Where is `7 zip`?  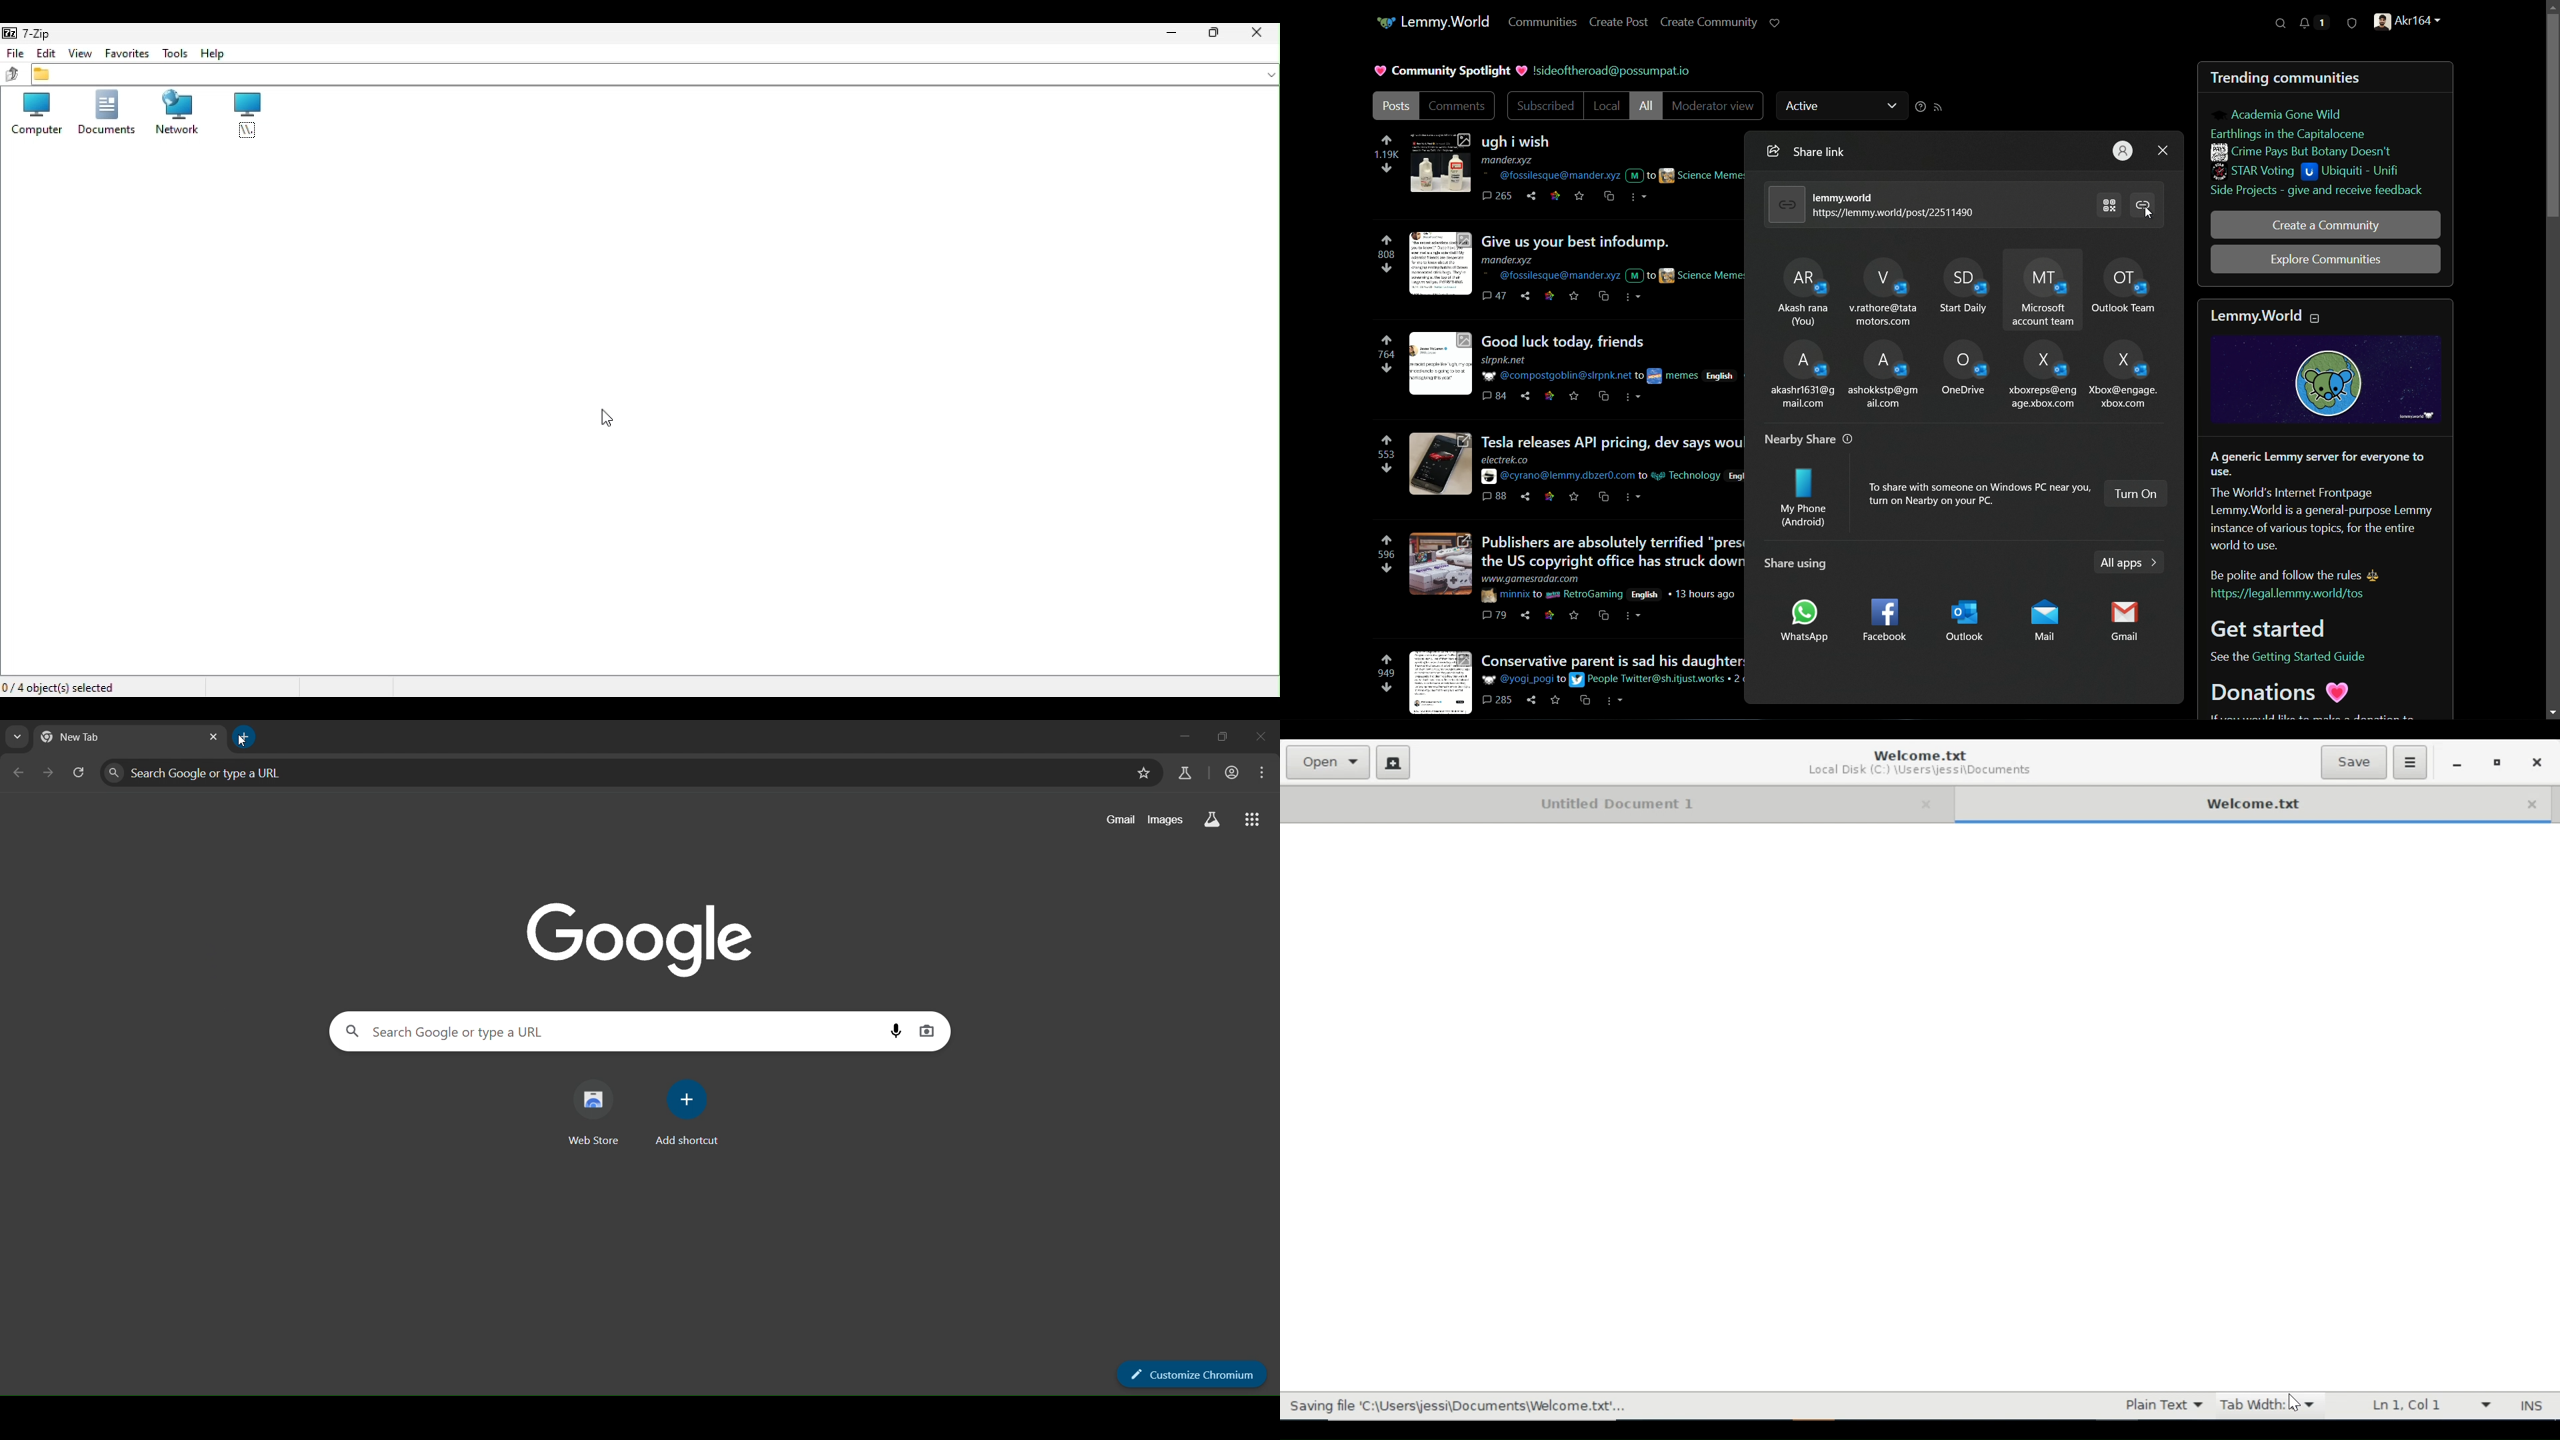
7 zip is located at coordinates (33, 33).